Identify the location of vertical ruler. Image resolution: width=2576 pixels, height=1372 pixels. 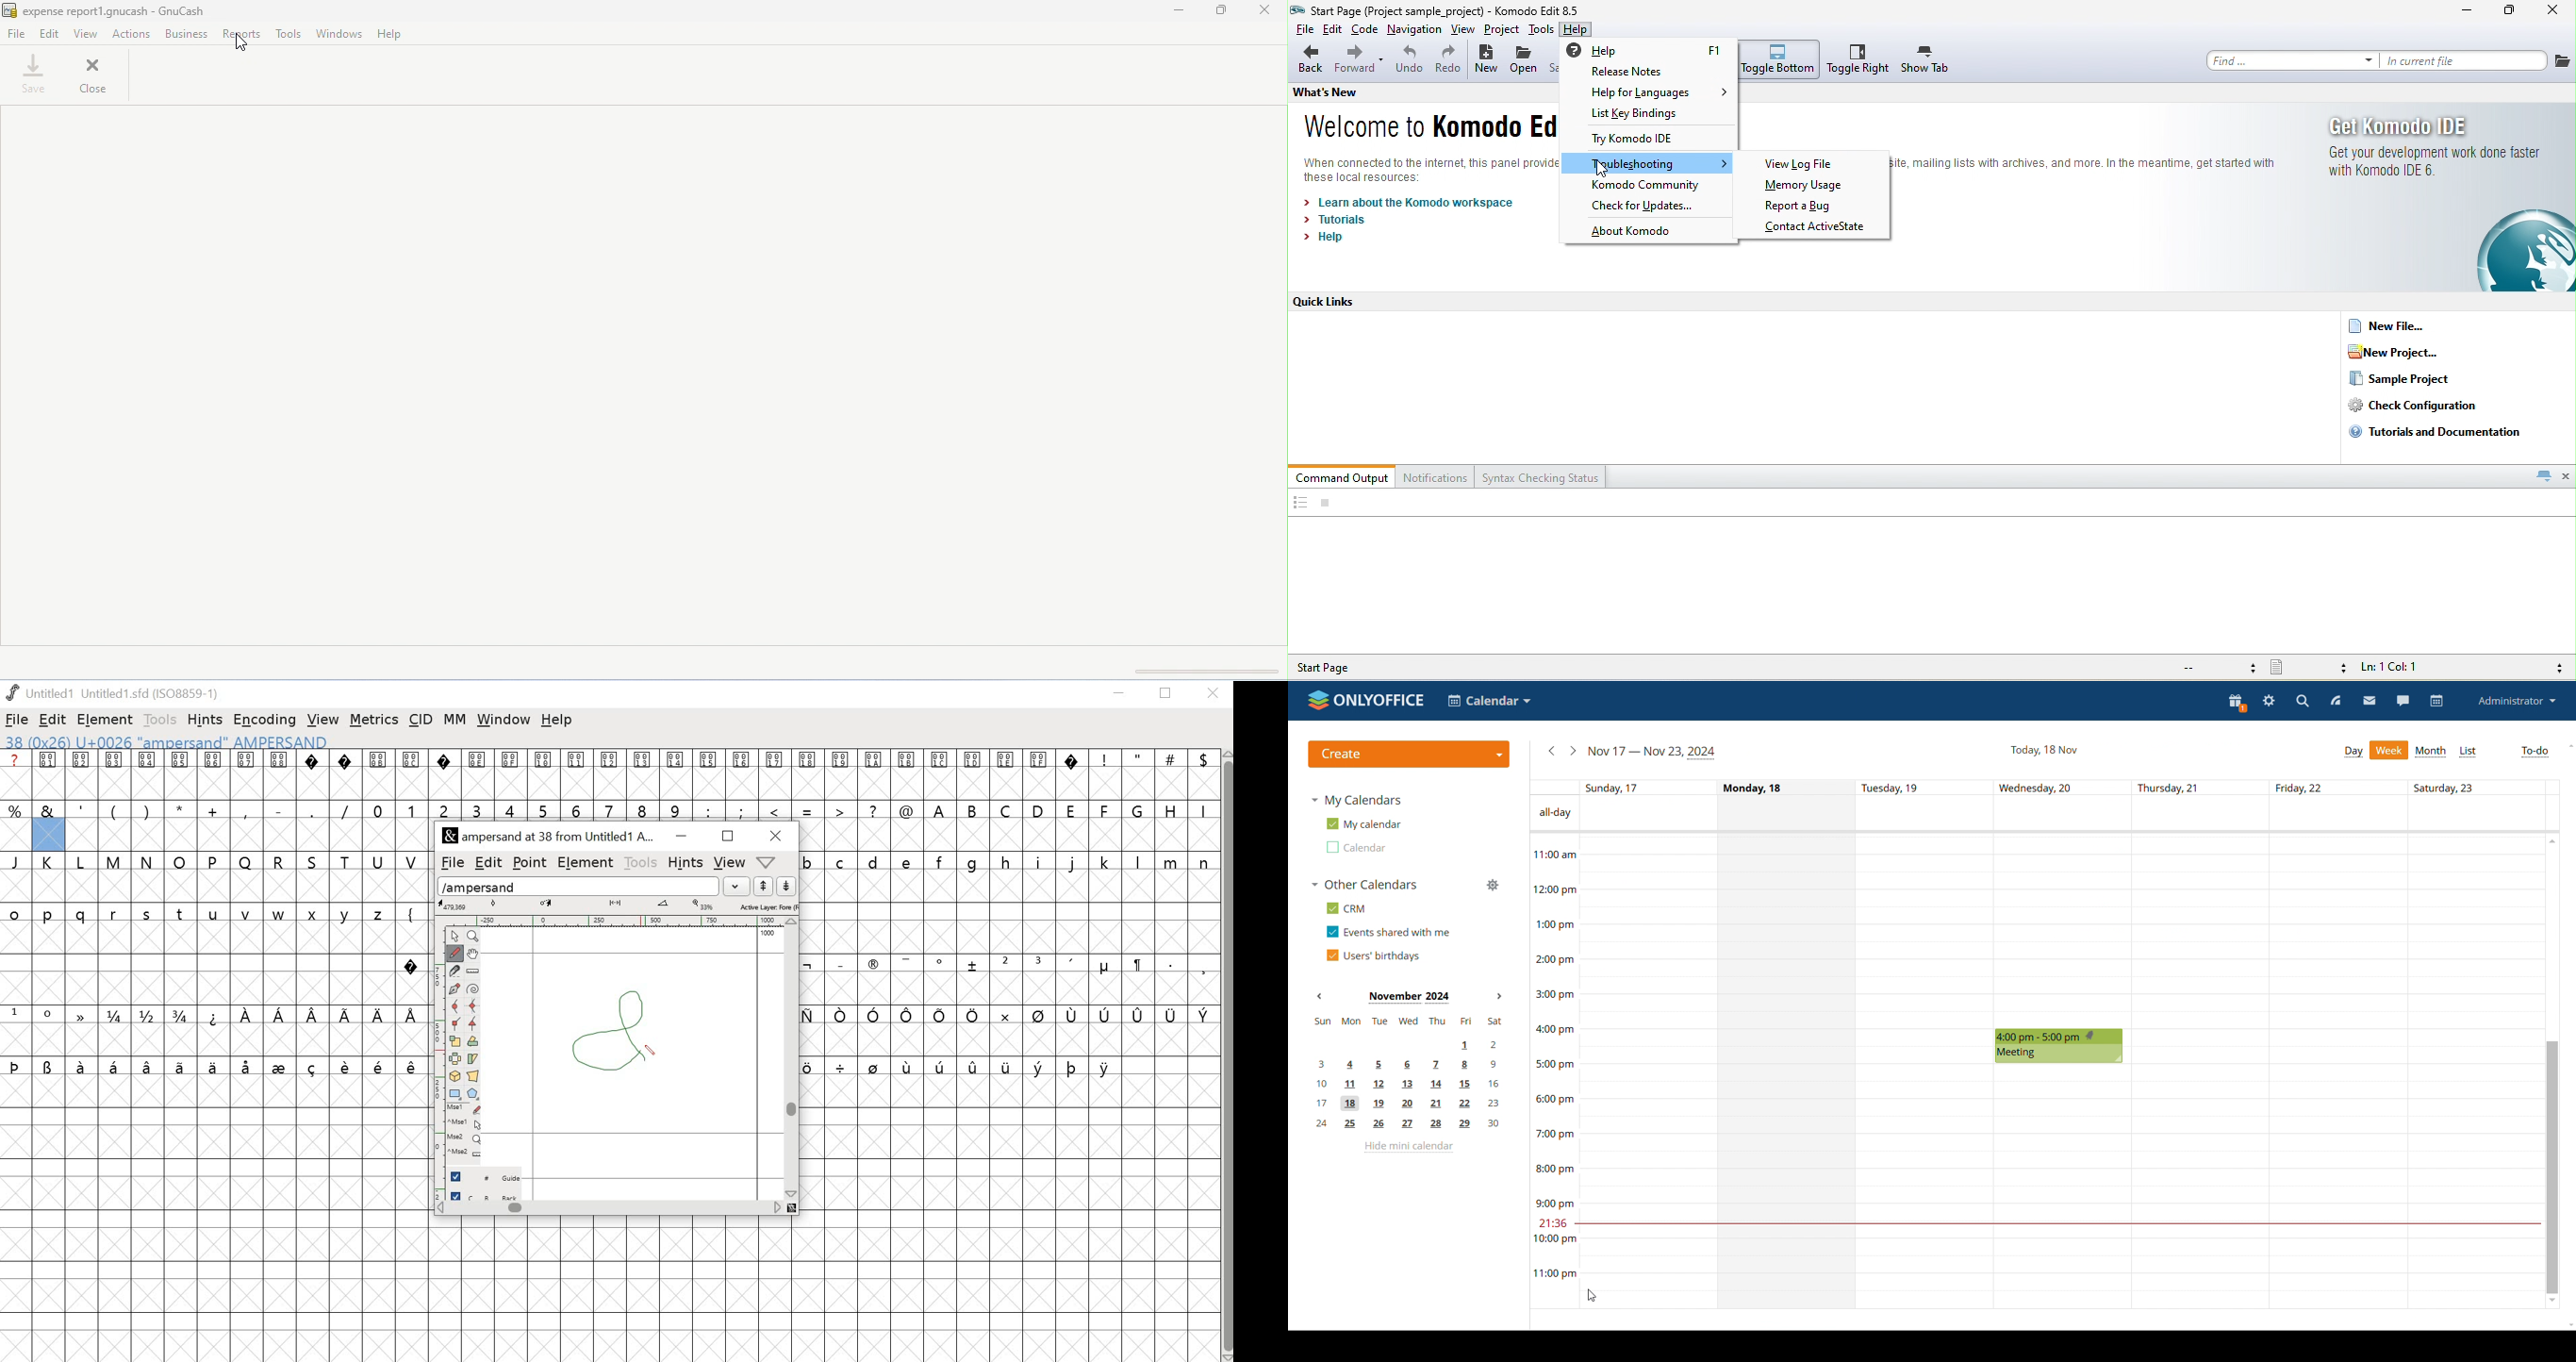
(433, 1060).